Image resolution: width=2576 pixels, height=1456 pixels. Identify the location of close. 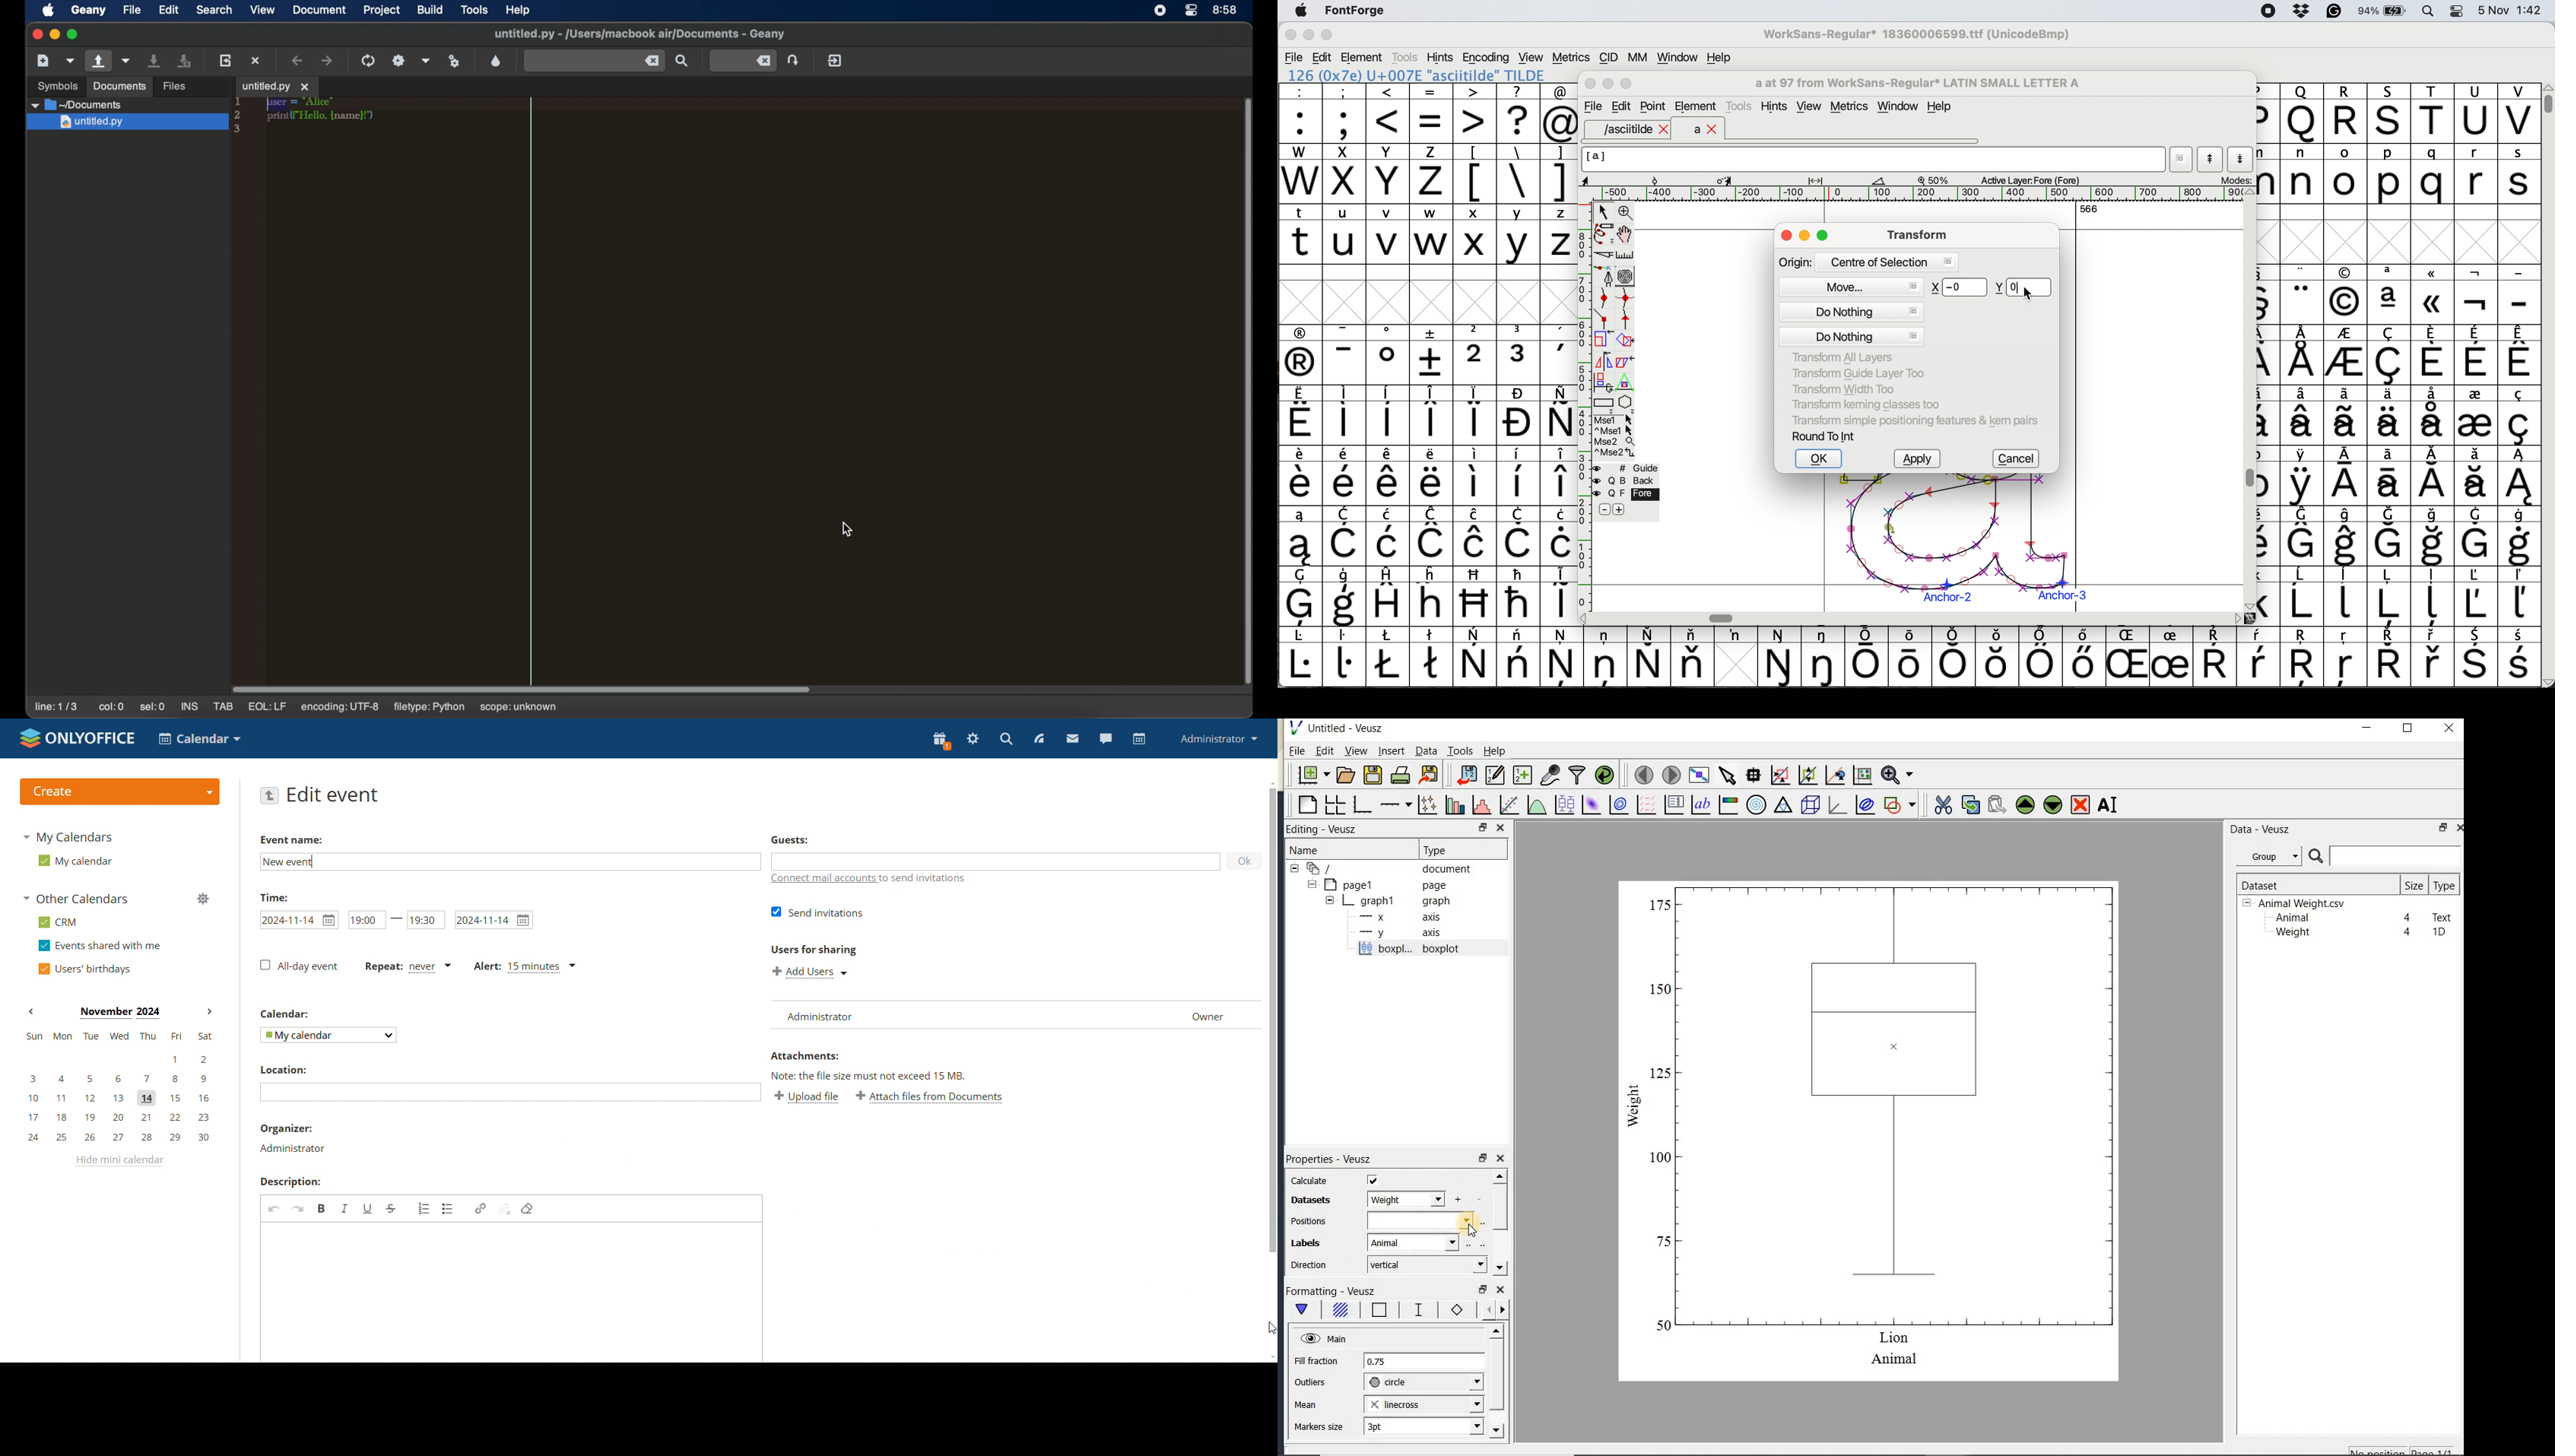
(1290, 36).